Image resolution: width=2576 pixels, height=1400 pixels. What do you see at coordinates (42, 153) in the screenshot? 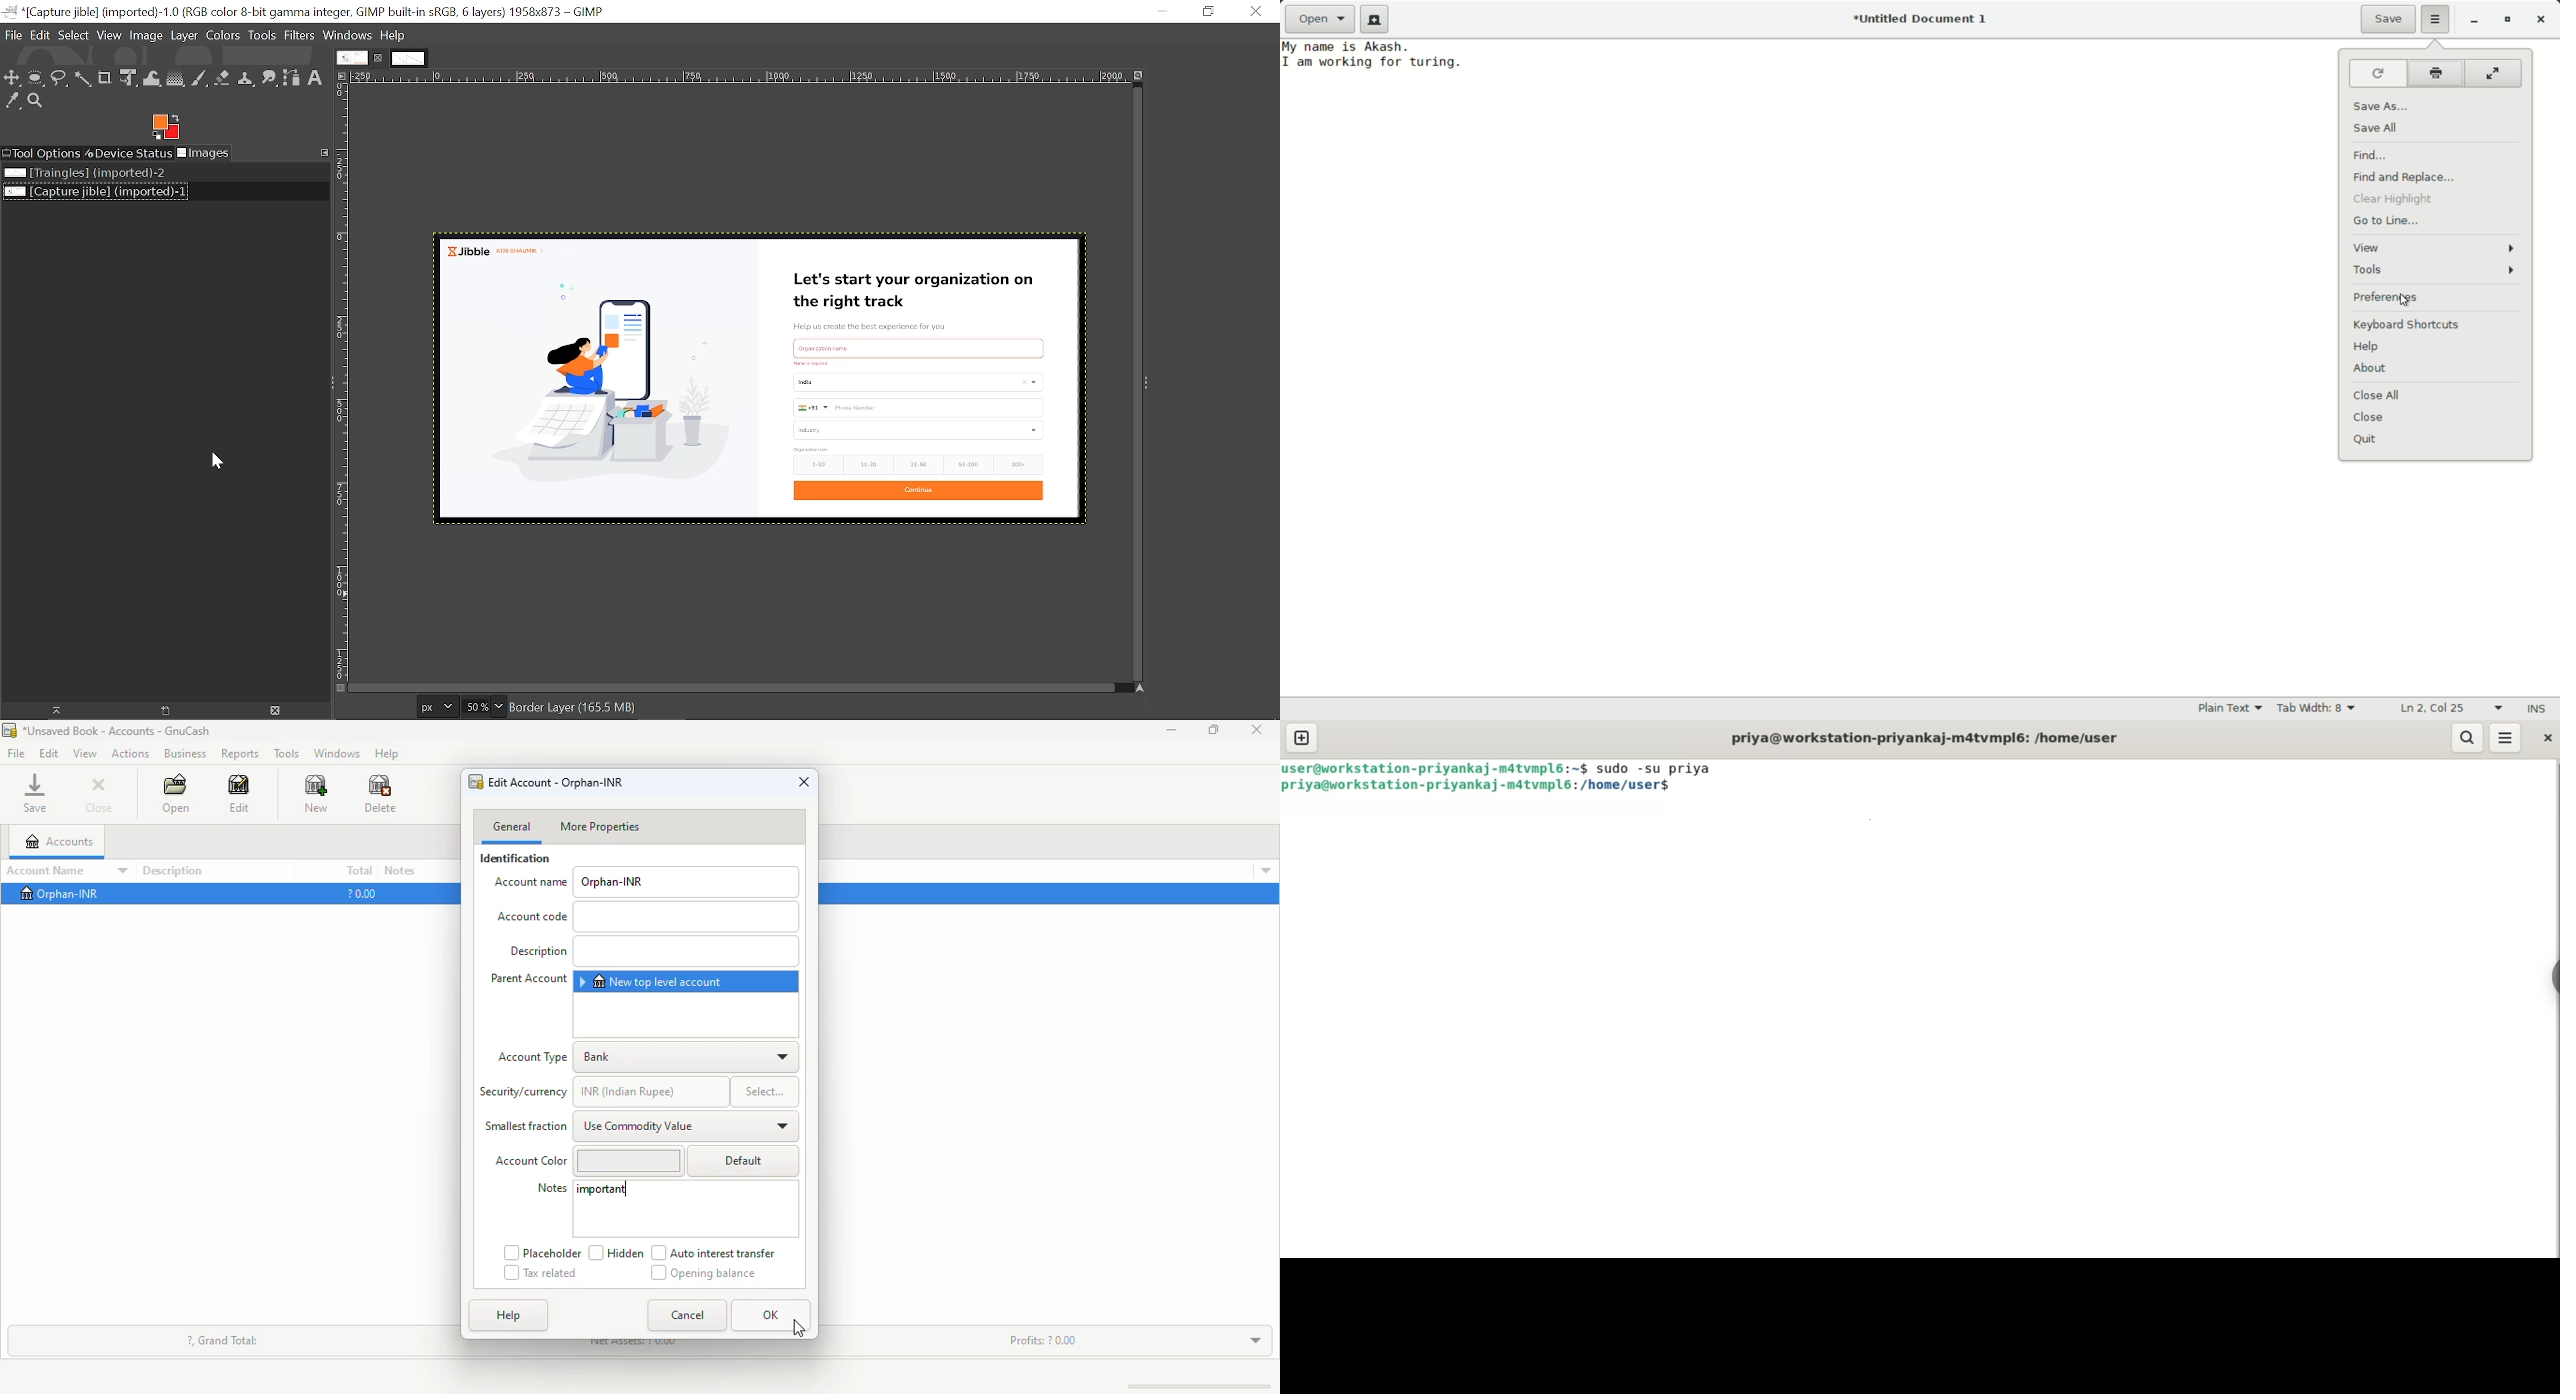
I see `Tool options` at bounding box center [42, 153].